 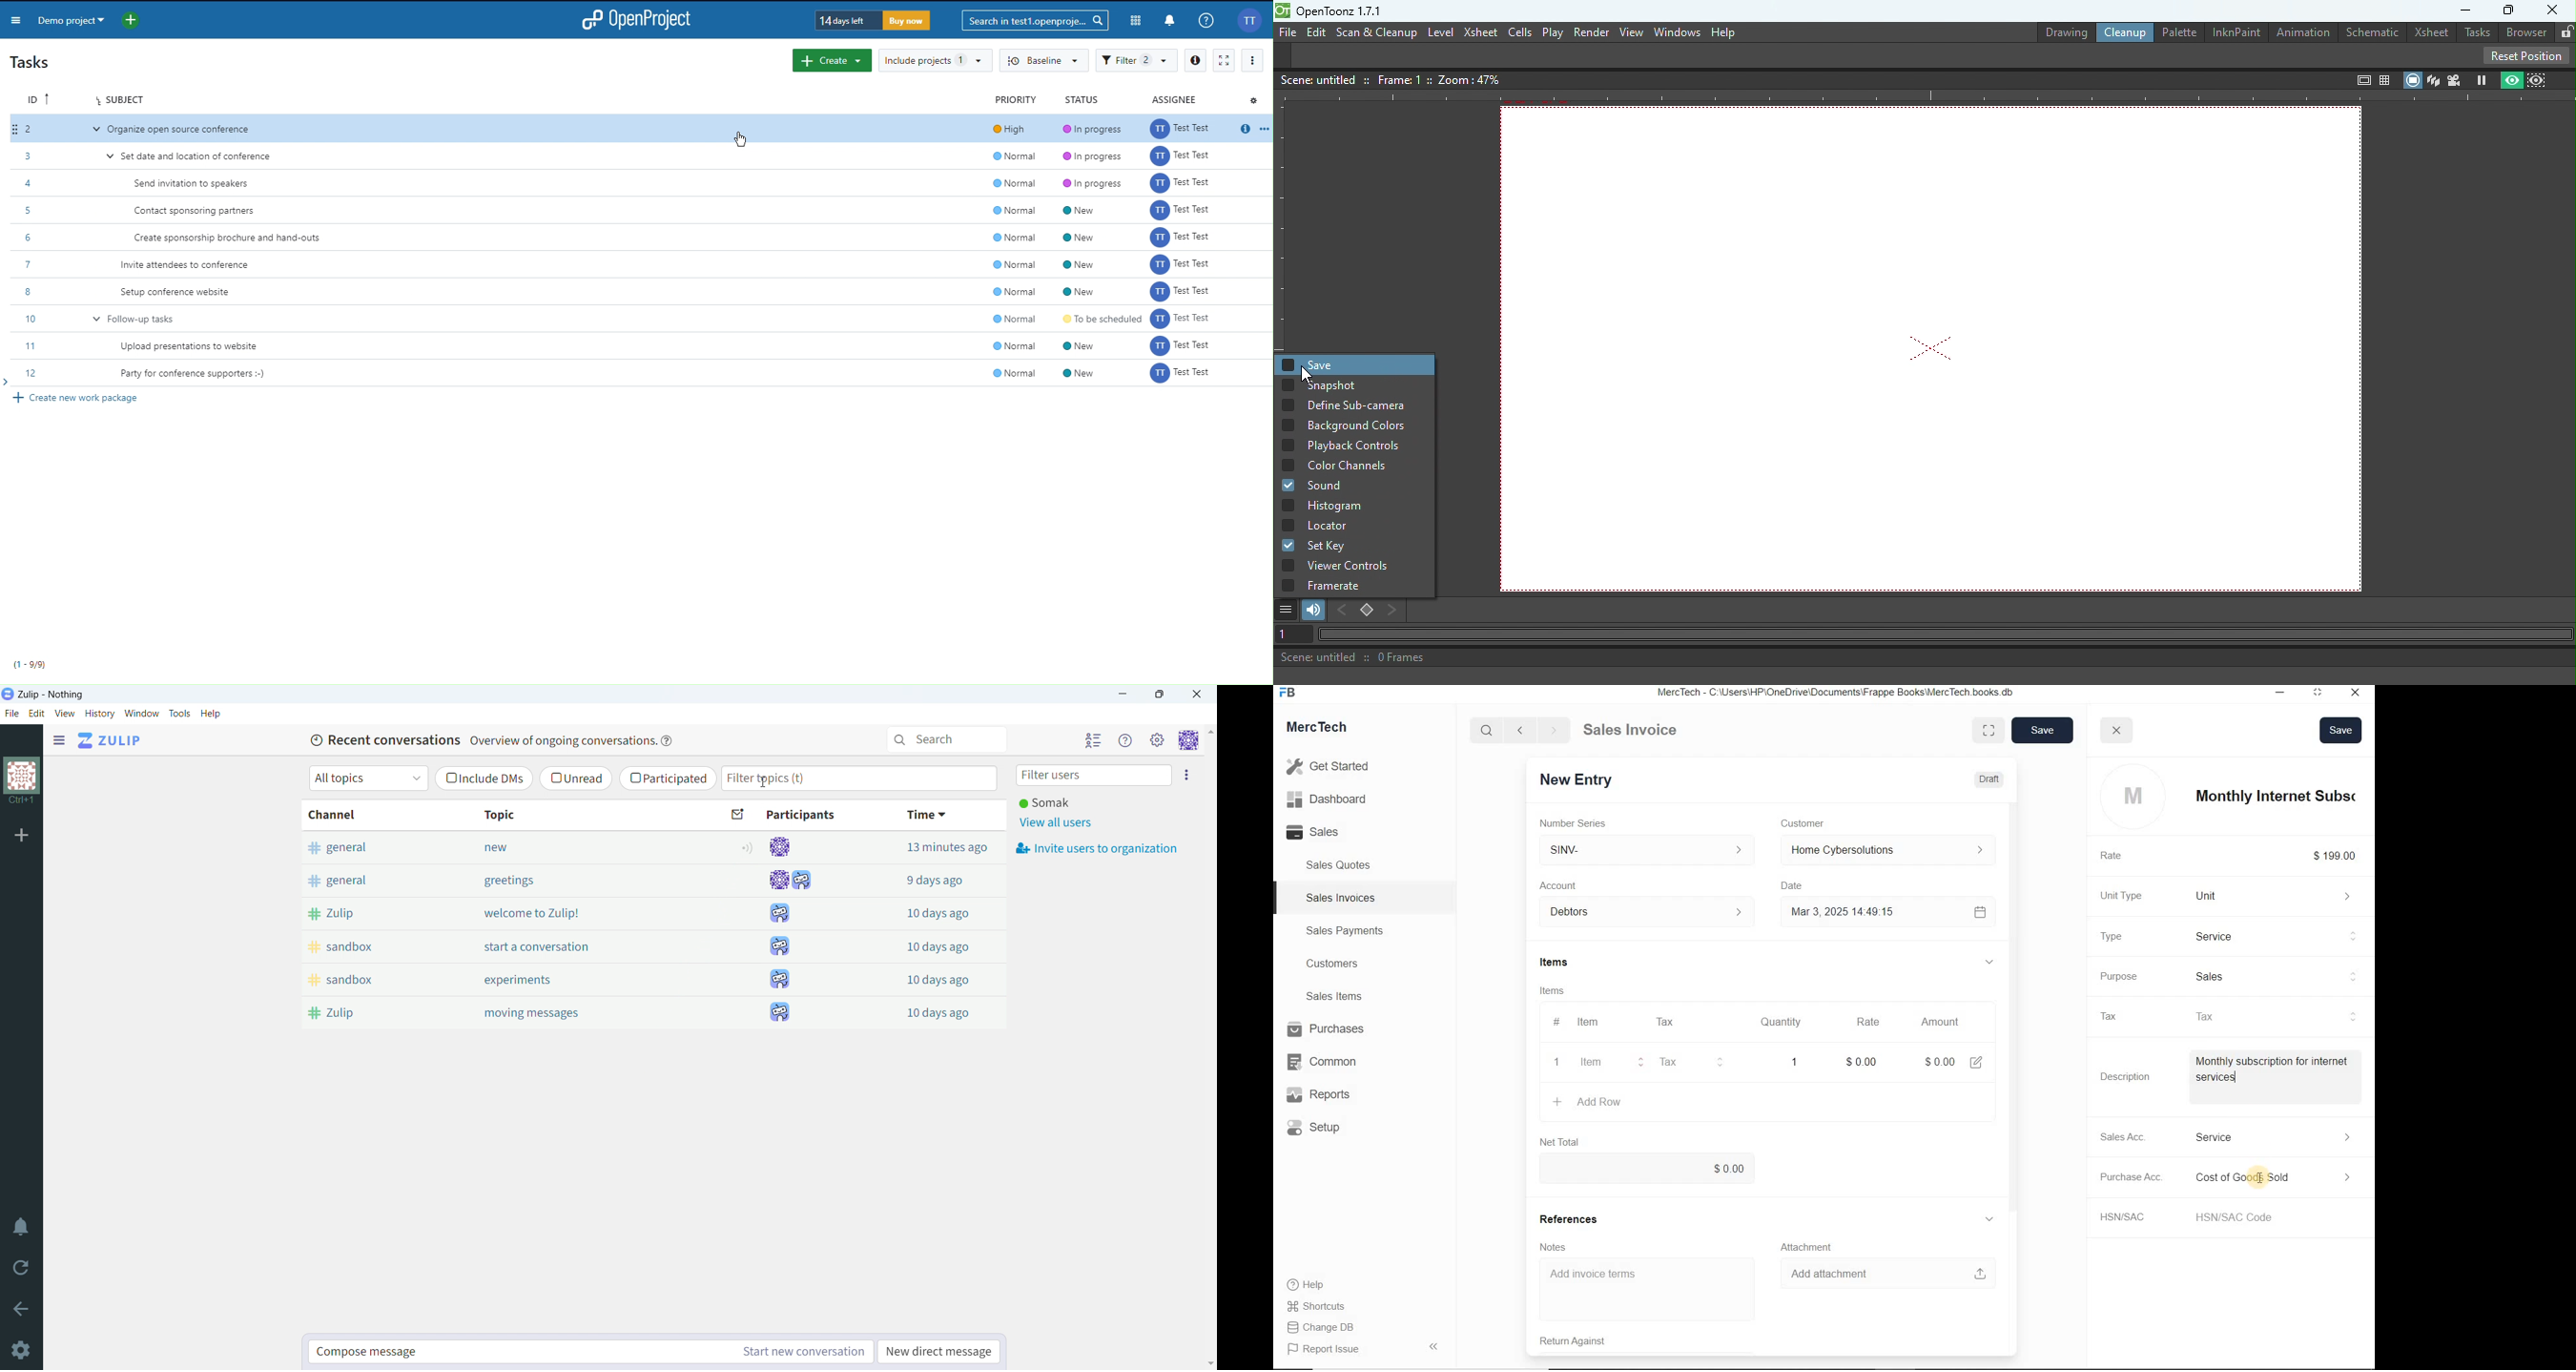 What do you see at coordinates (1647, 850) in the screenshot?
I see `SINV-` at bounding box center [1647, 850].